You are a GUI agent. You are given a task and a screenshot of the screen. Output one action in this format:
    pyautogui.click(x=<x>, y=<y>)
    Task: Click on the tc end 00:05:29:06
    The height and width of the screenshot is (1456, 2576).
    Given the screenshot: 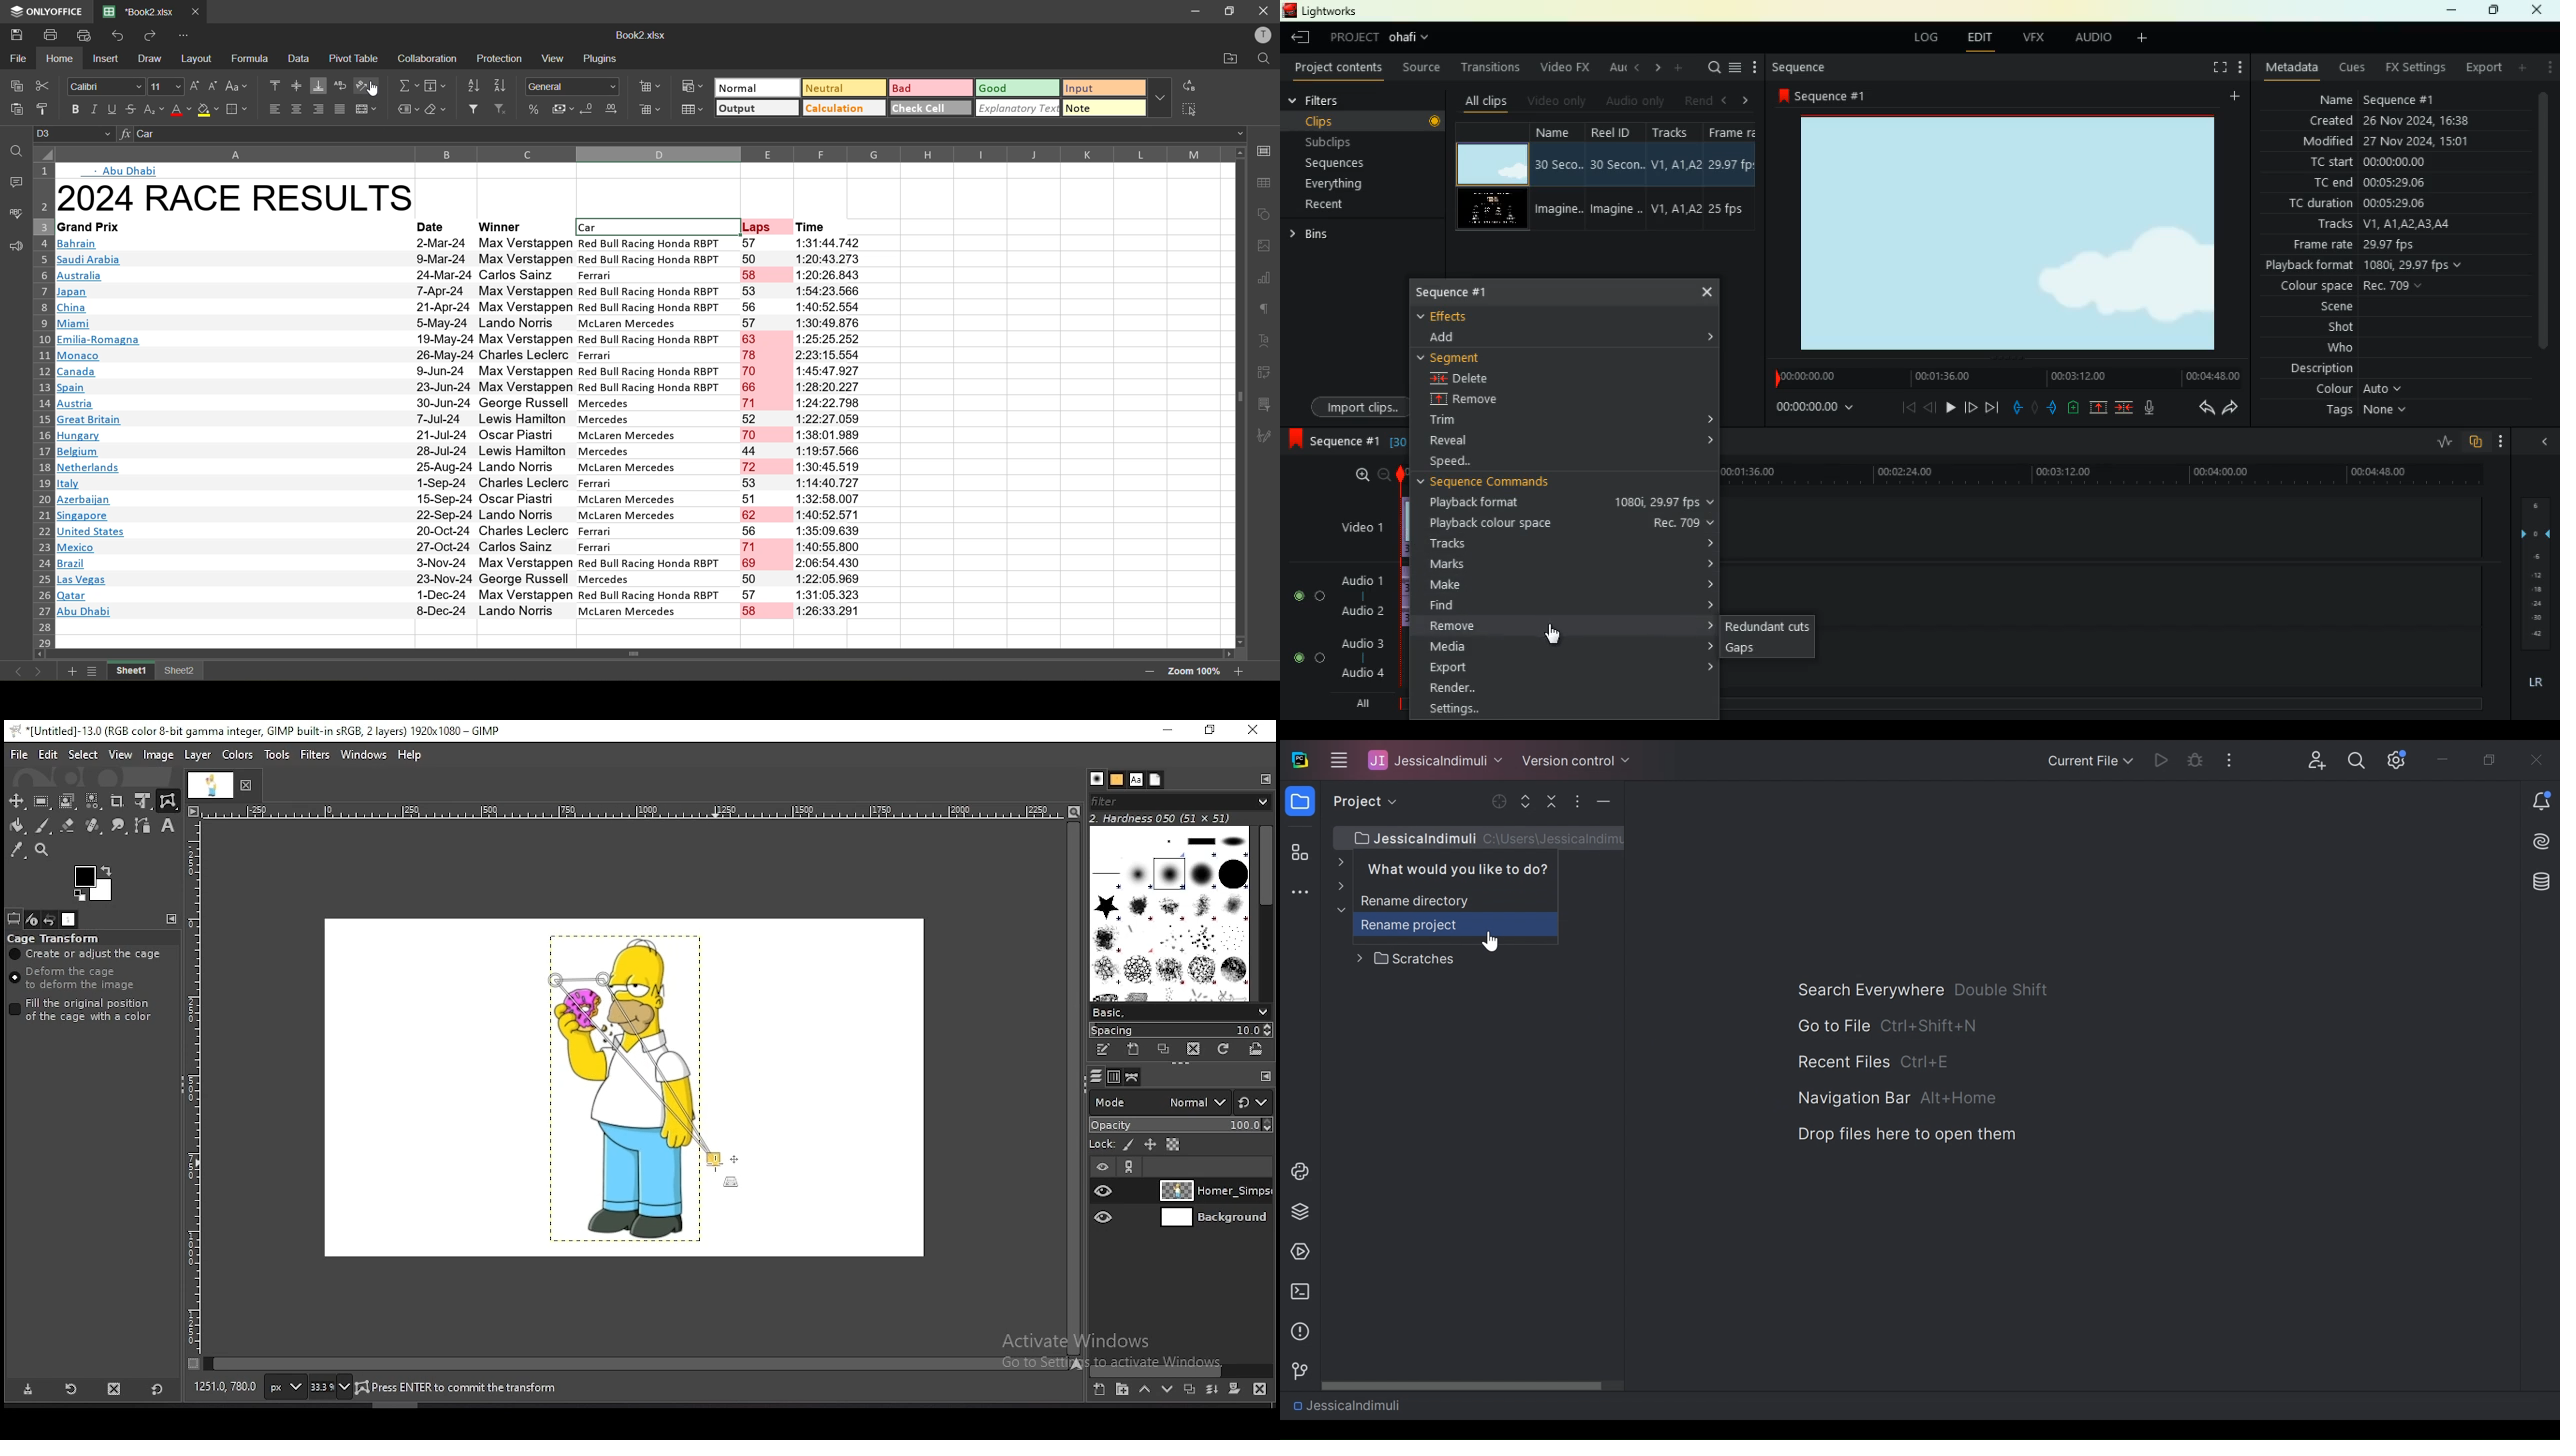 What is the action you would take?
    pyautogui.click(x=2373, y=182)
    